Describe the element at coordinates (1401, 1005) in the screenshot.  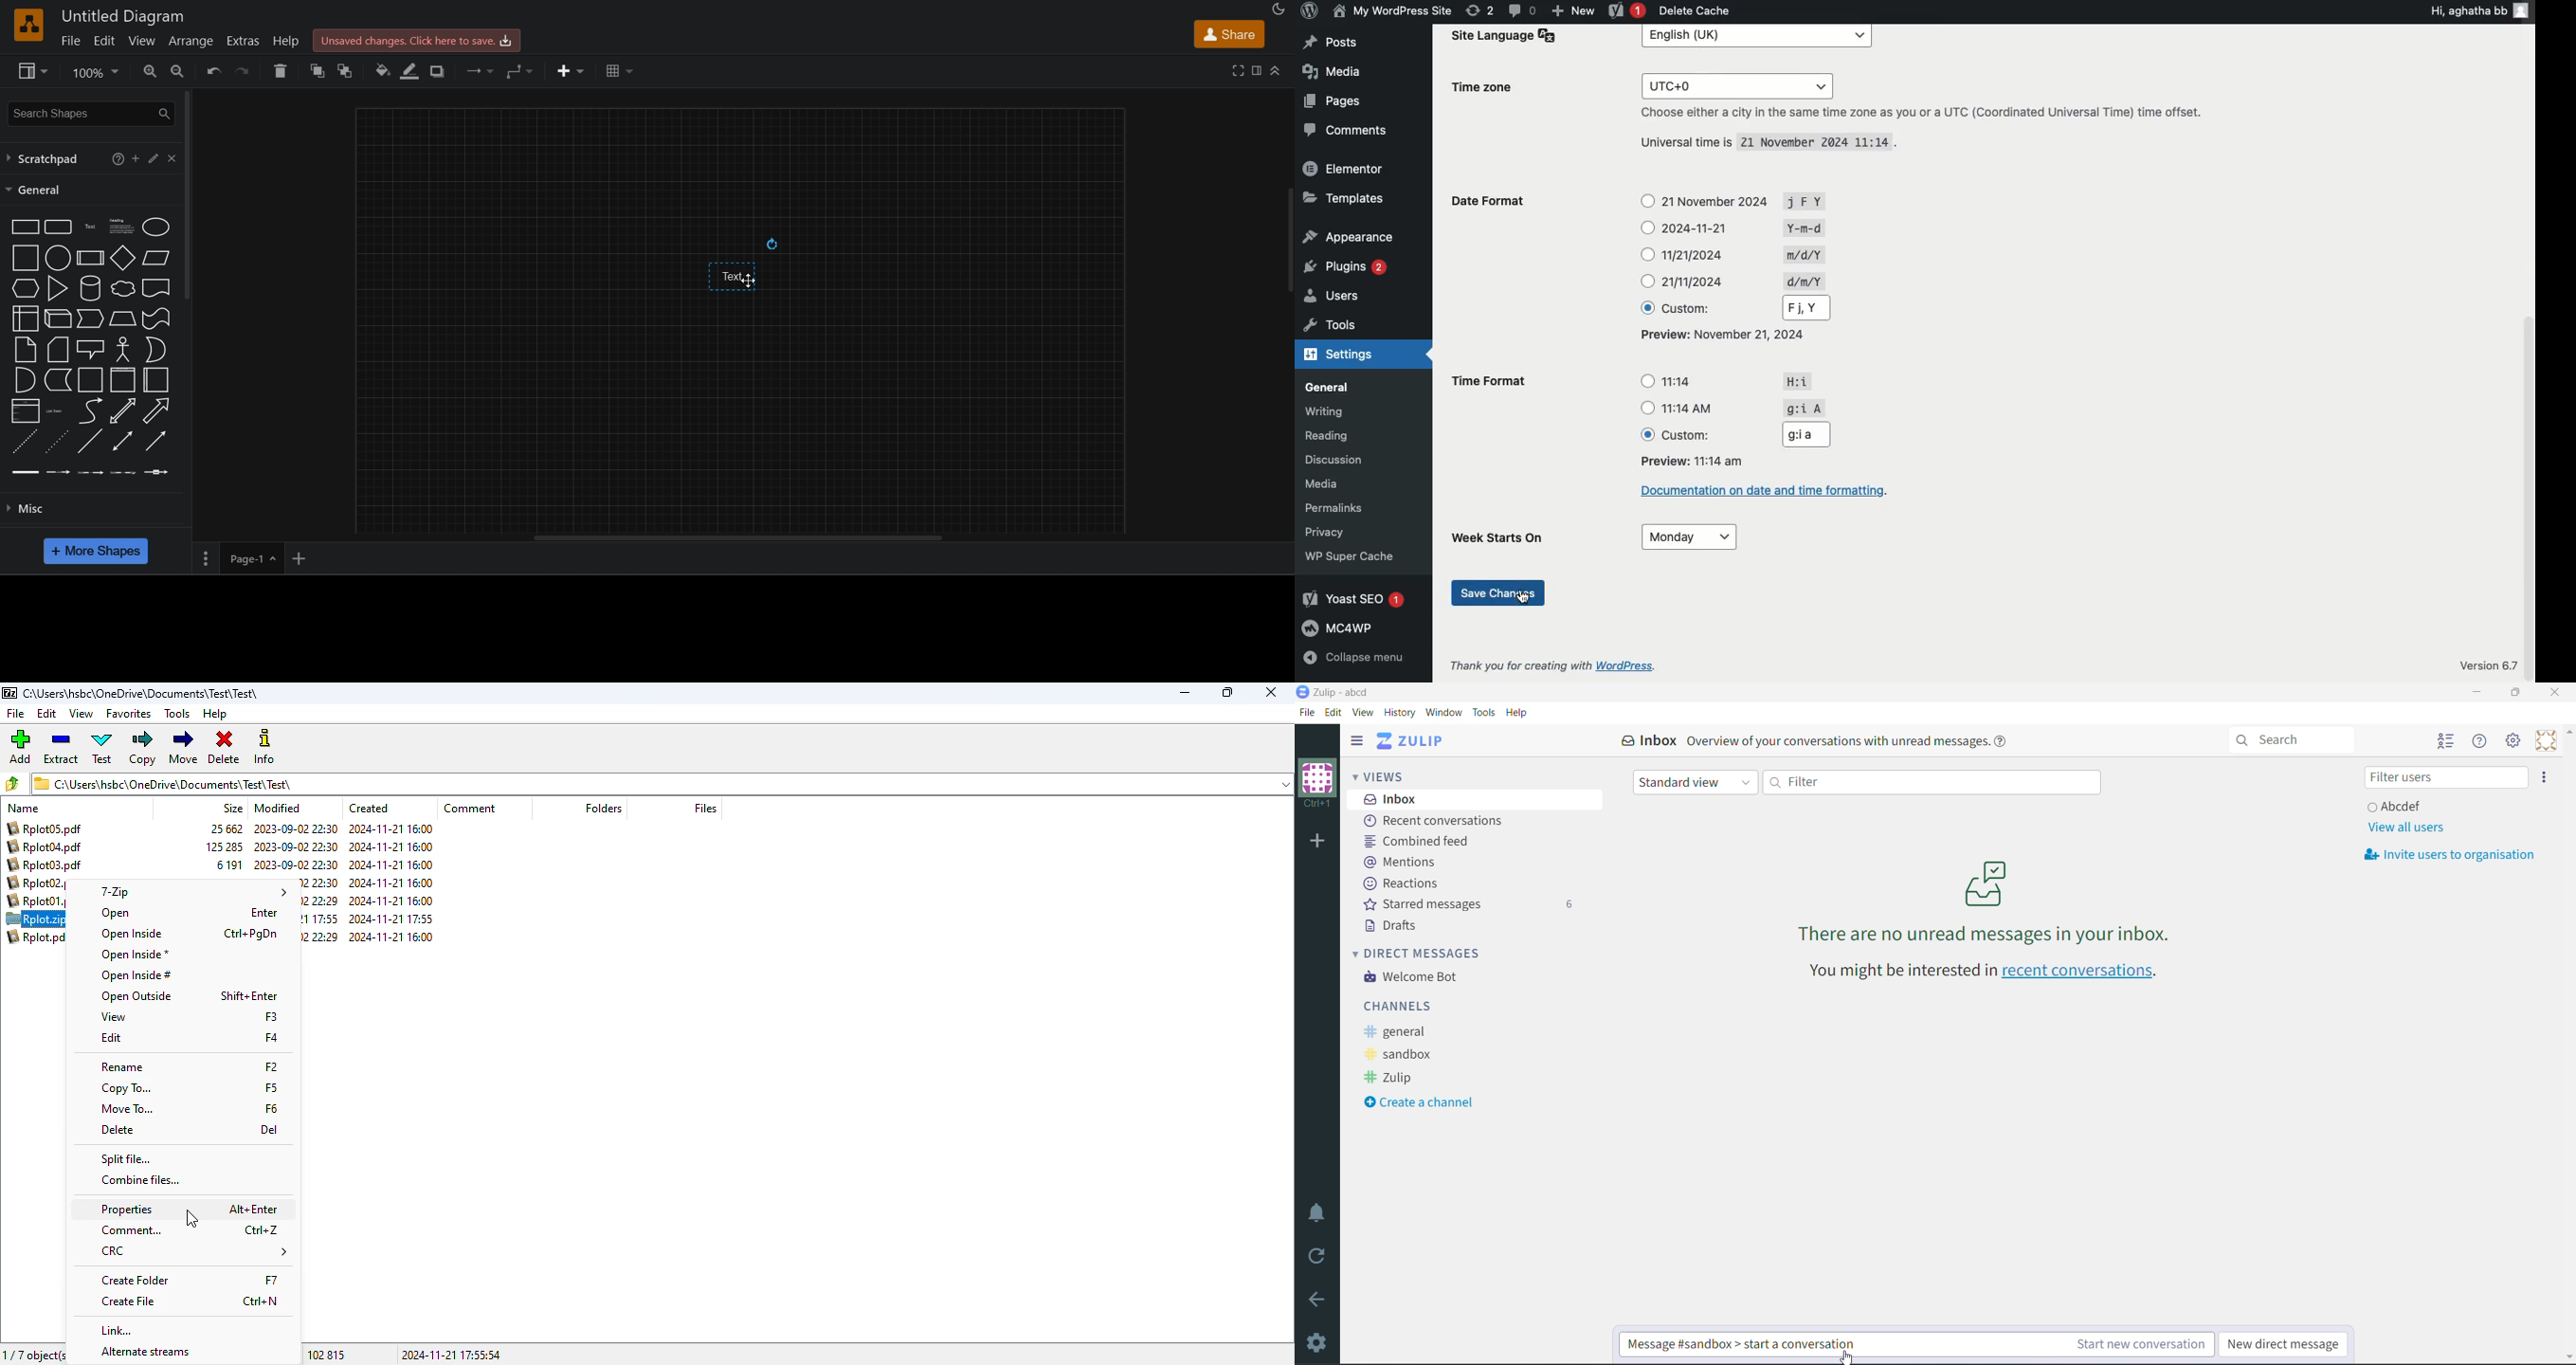
I see `Channels` at that location.